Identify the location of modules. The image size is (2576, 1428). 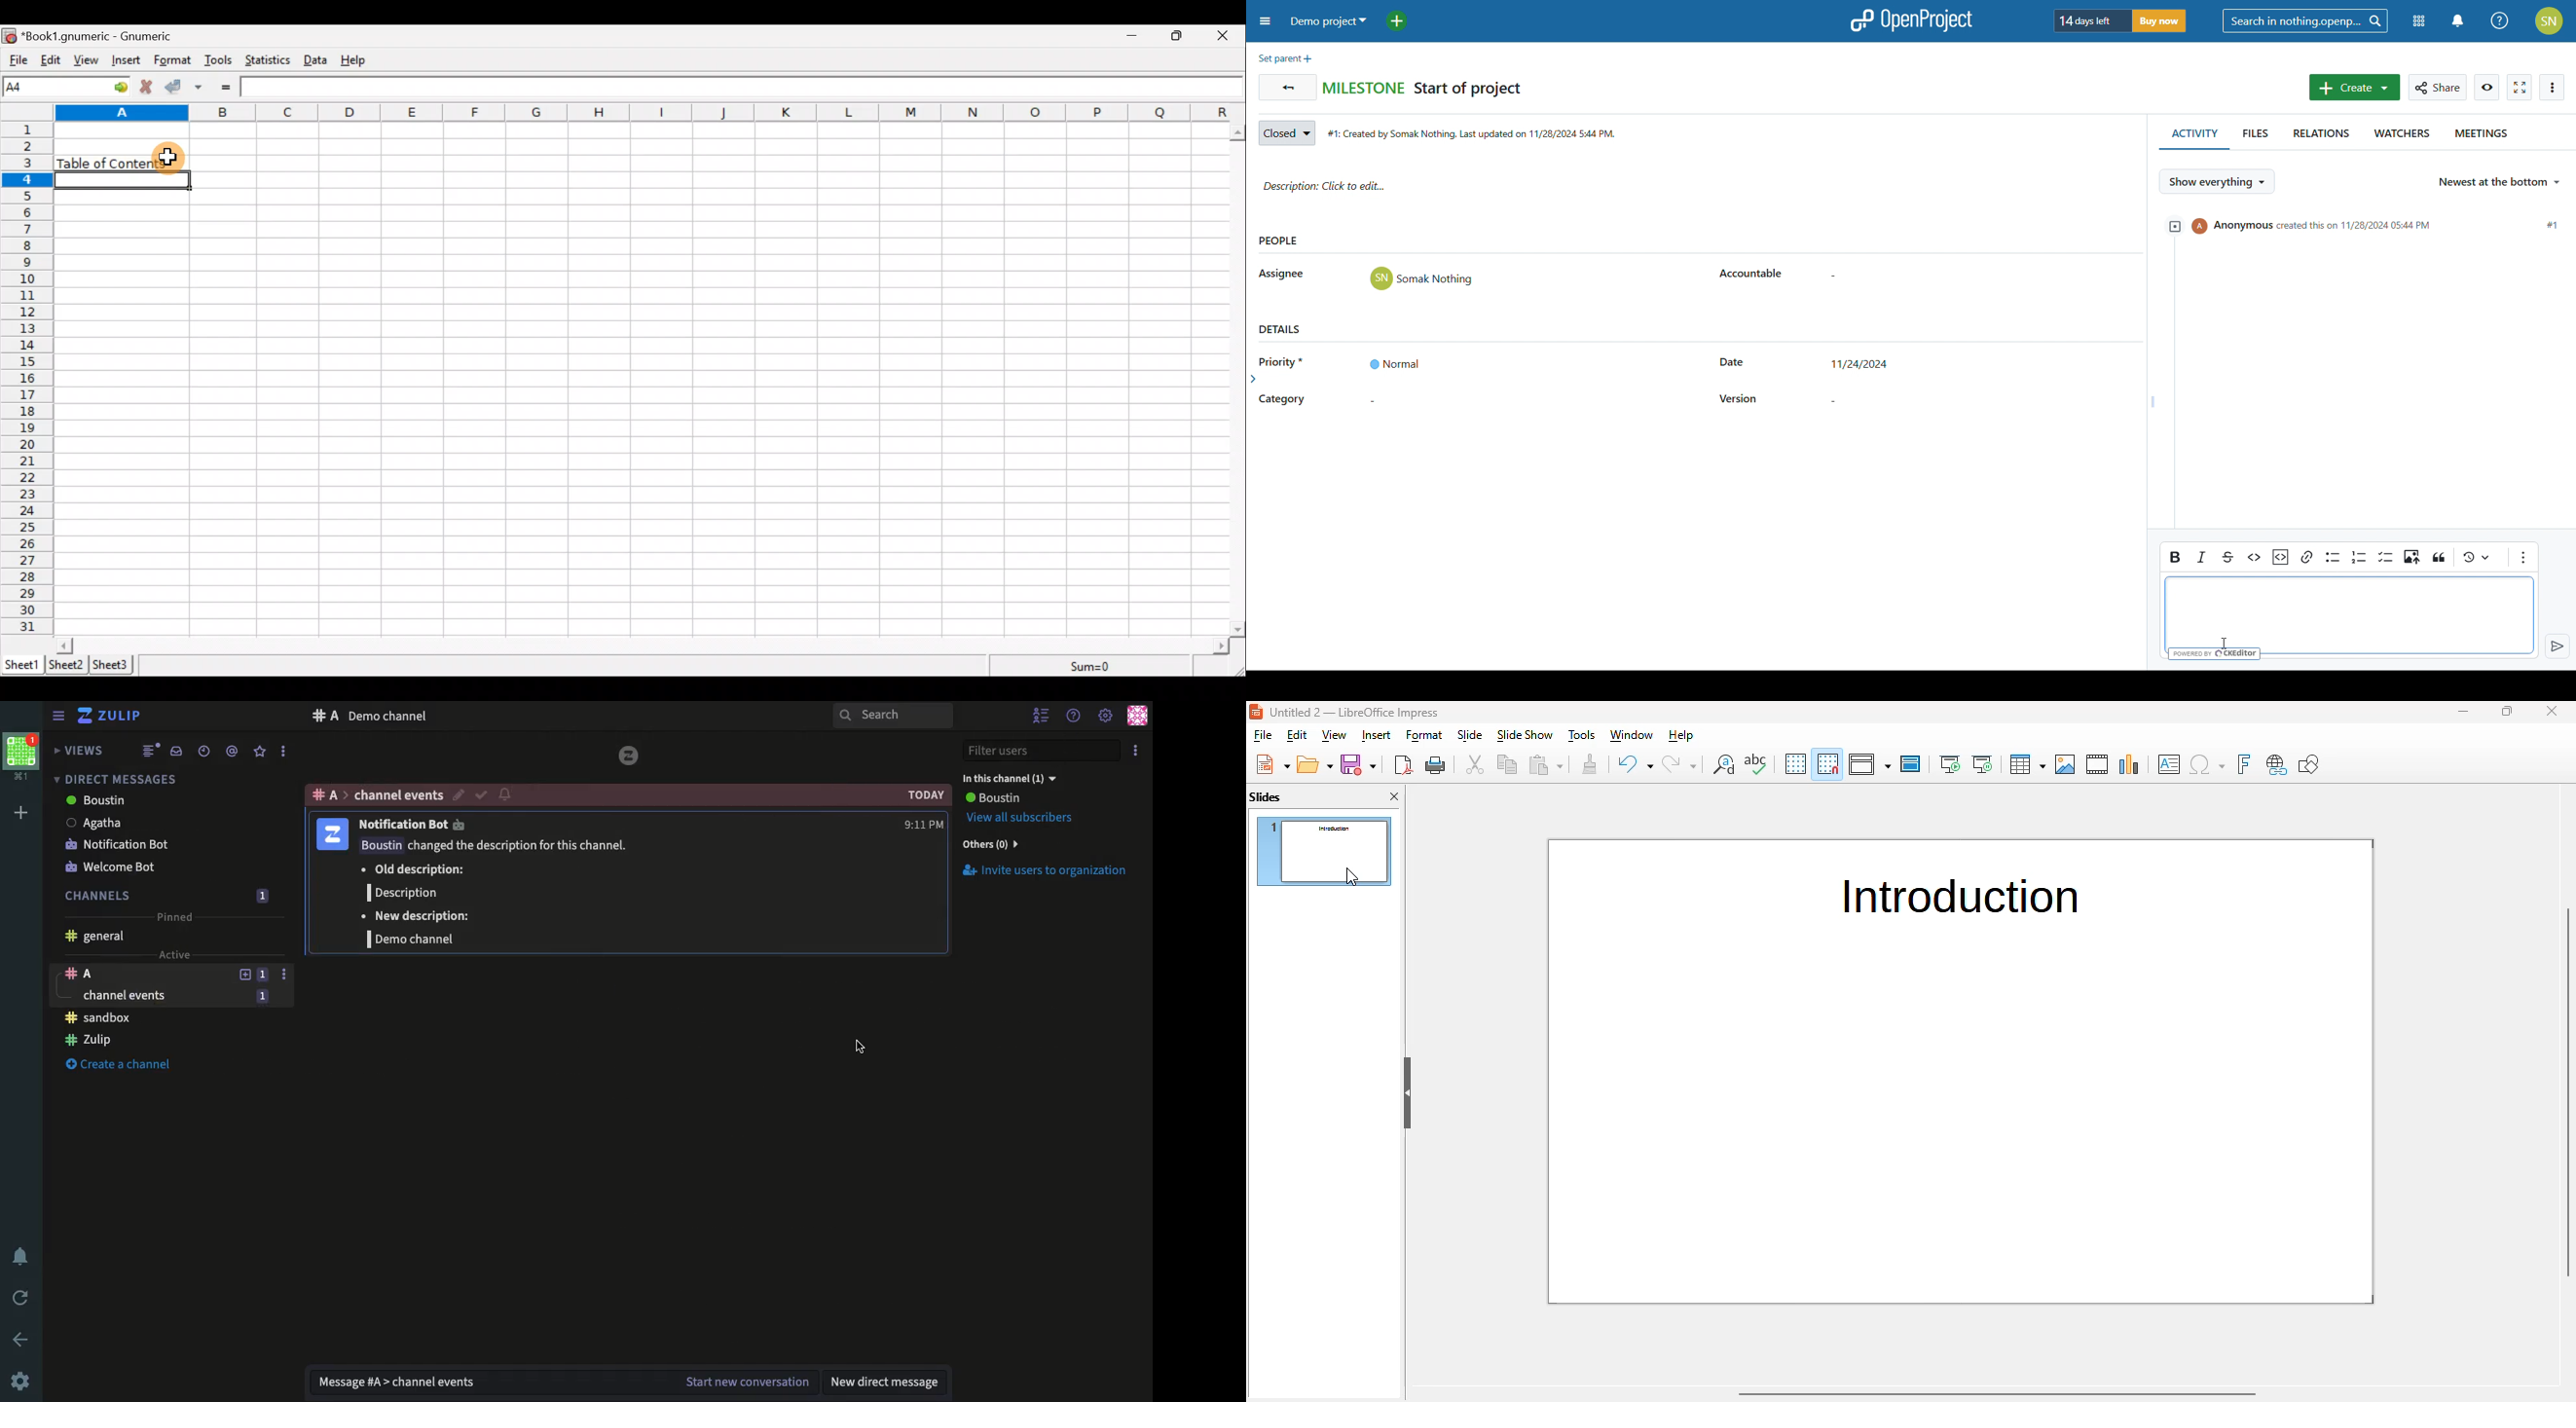
(2417, 22).